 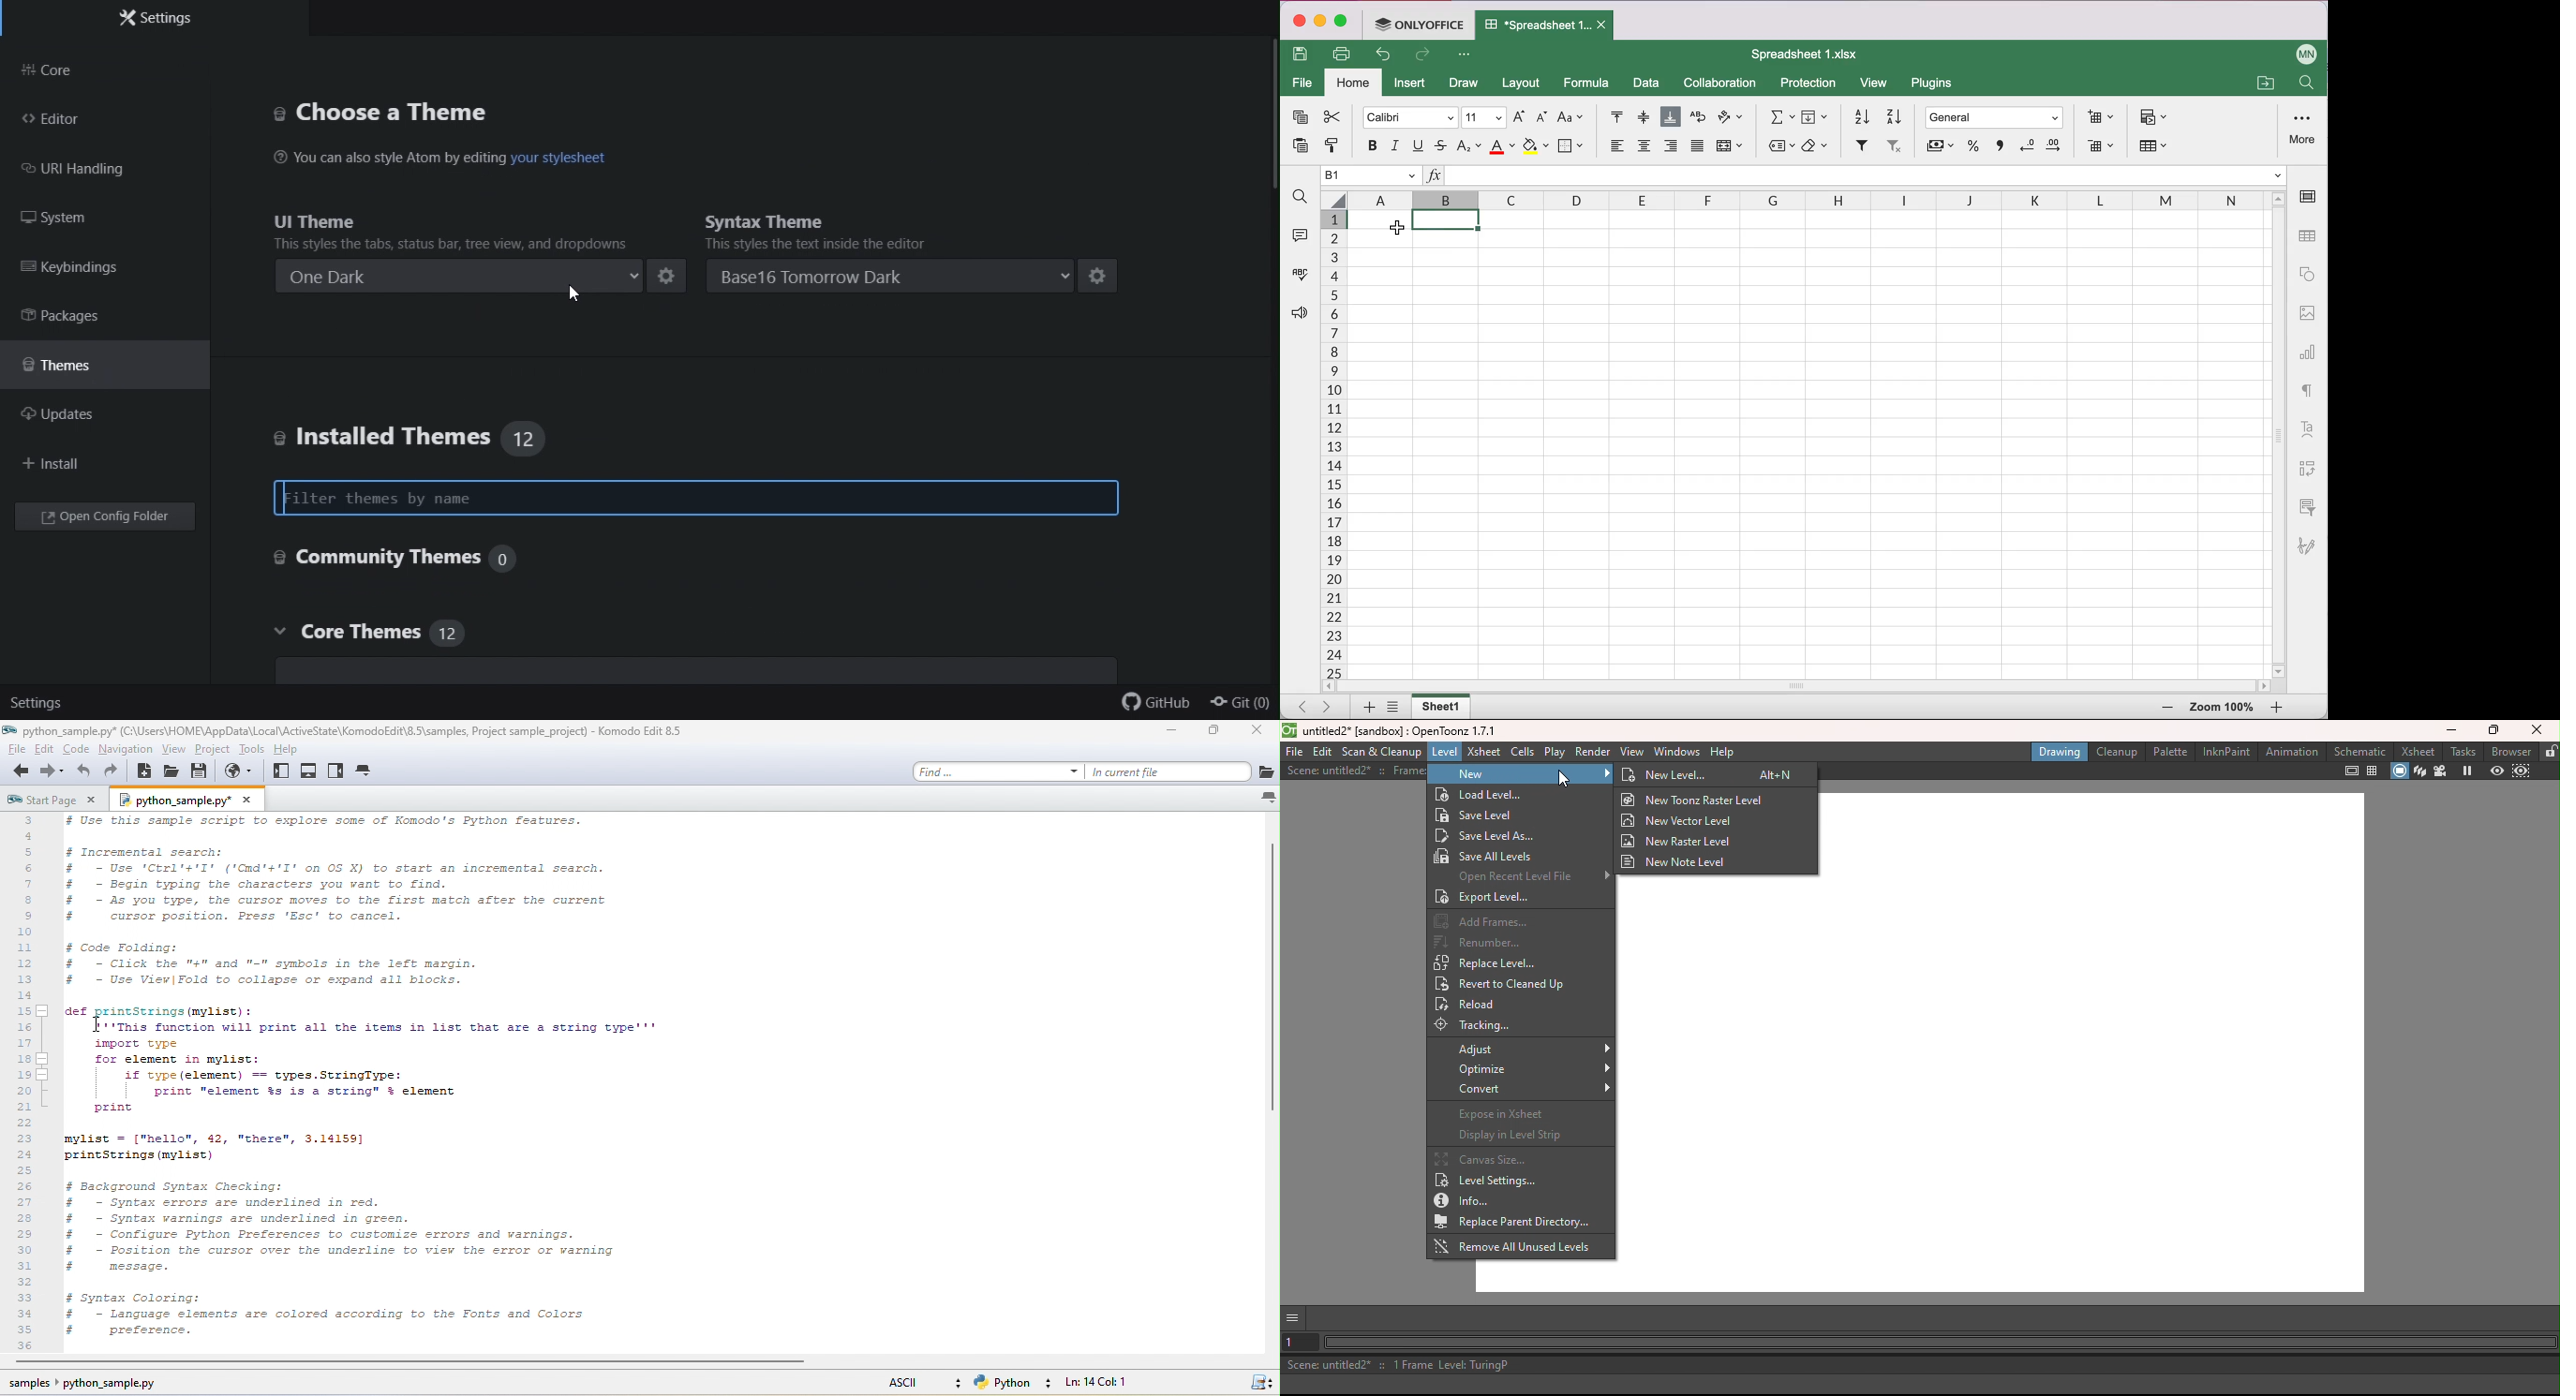 I want to click on Scroll to first sheet, so click(x=1299, y=704).